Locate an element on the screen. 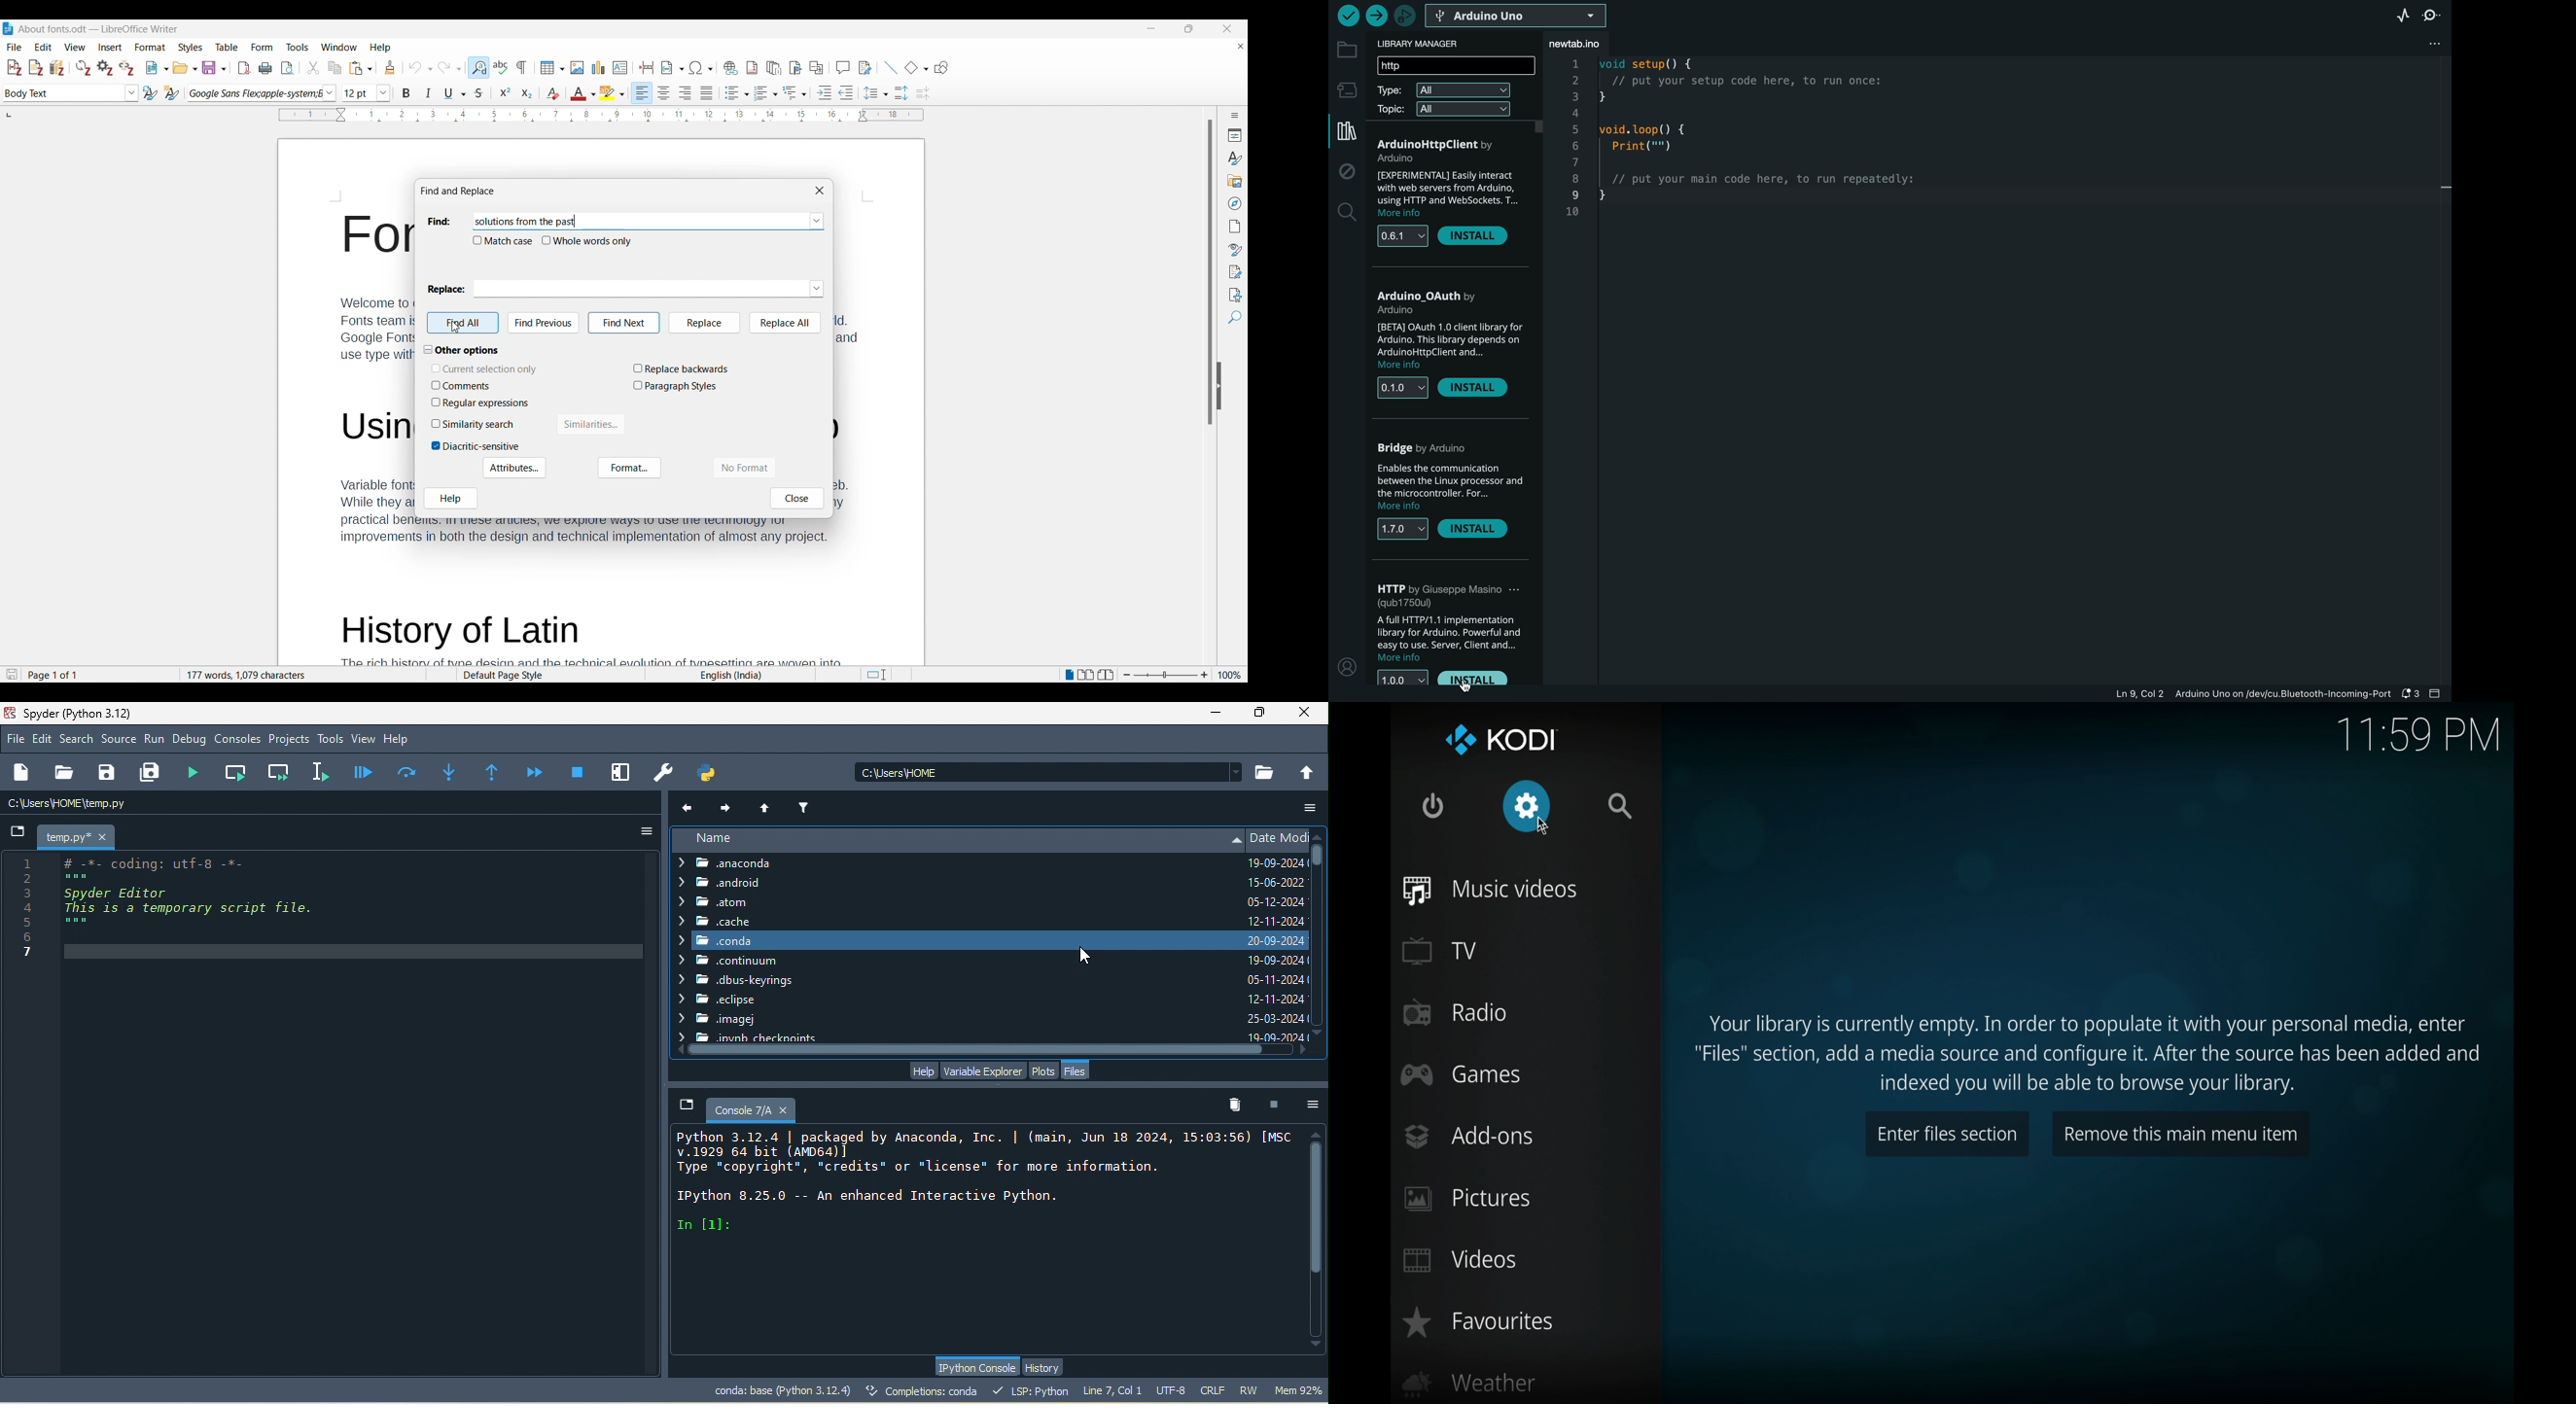 This screenshot has height=1428, width=2576.  is located at coordinates (849, 414).